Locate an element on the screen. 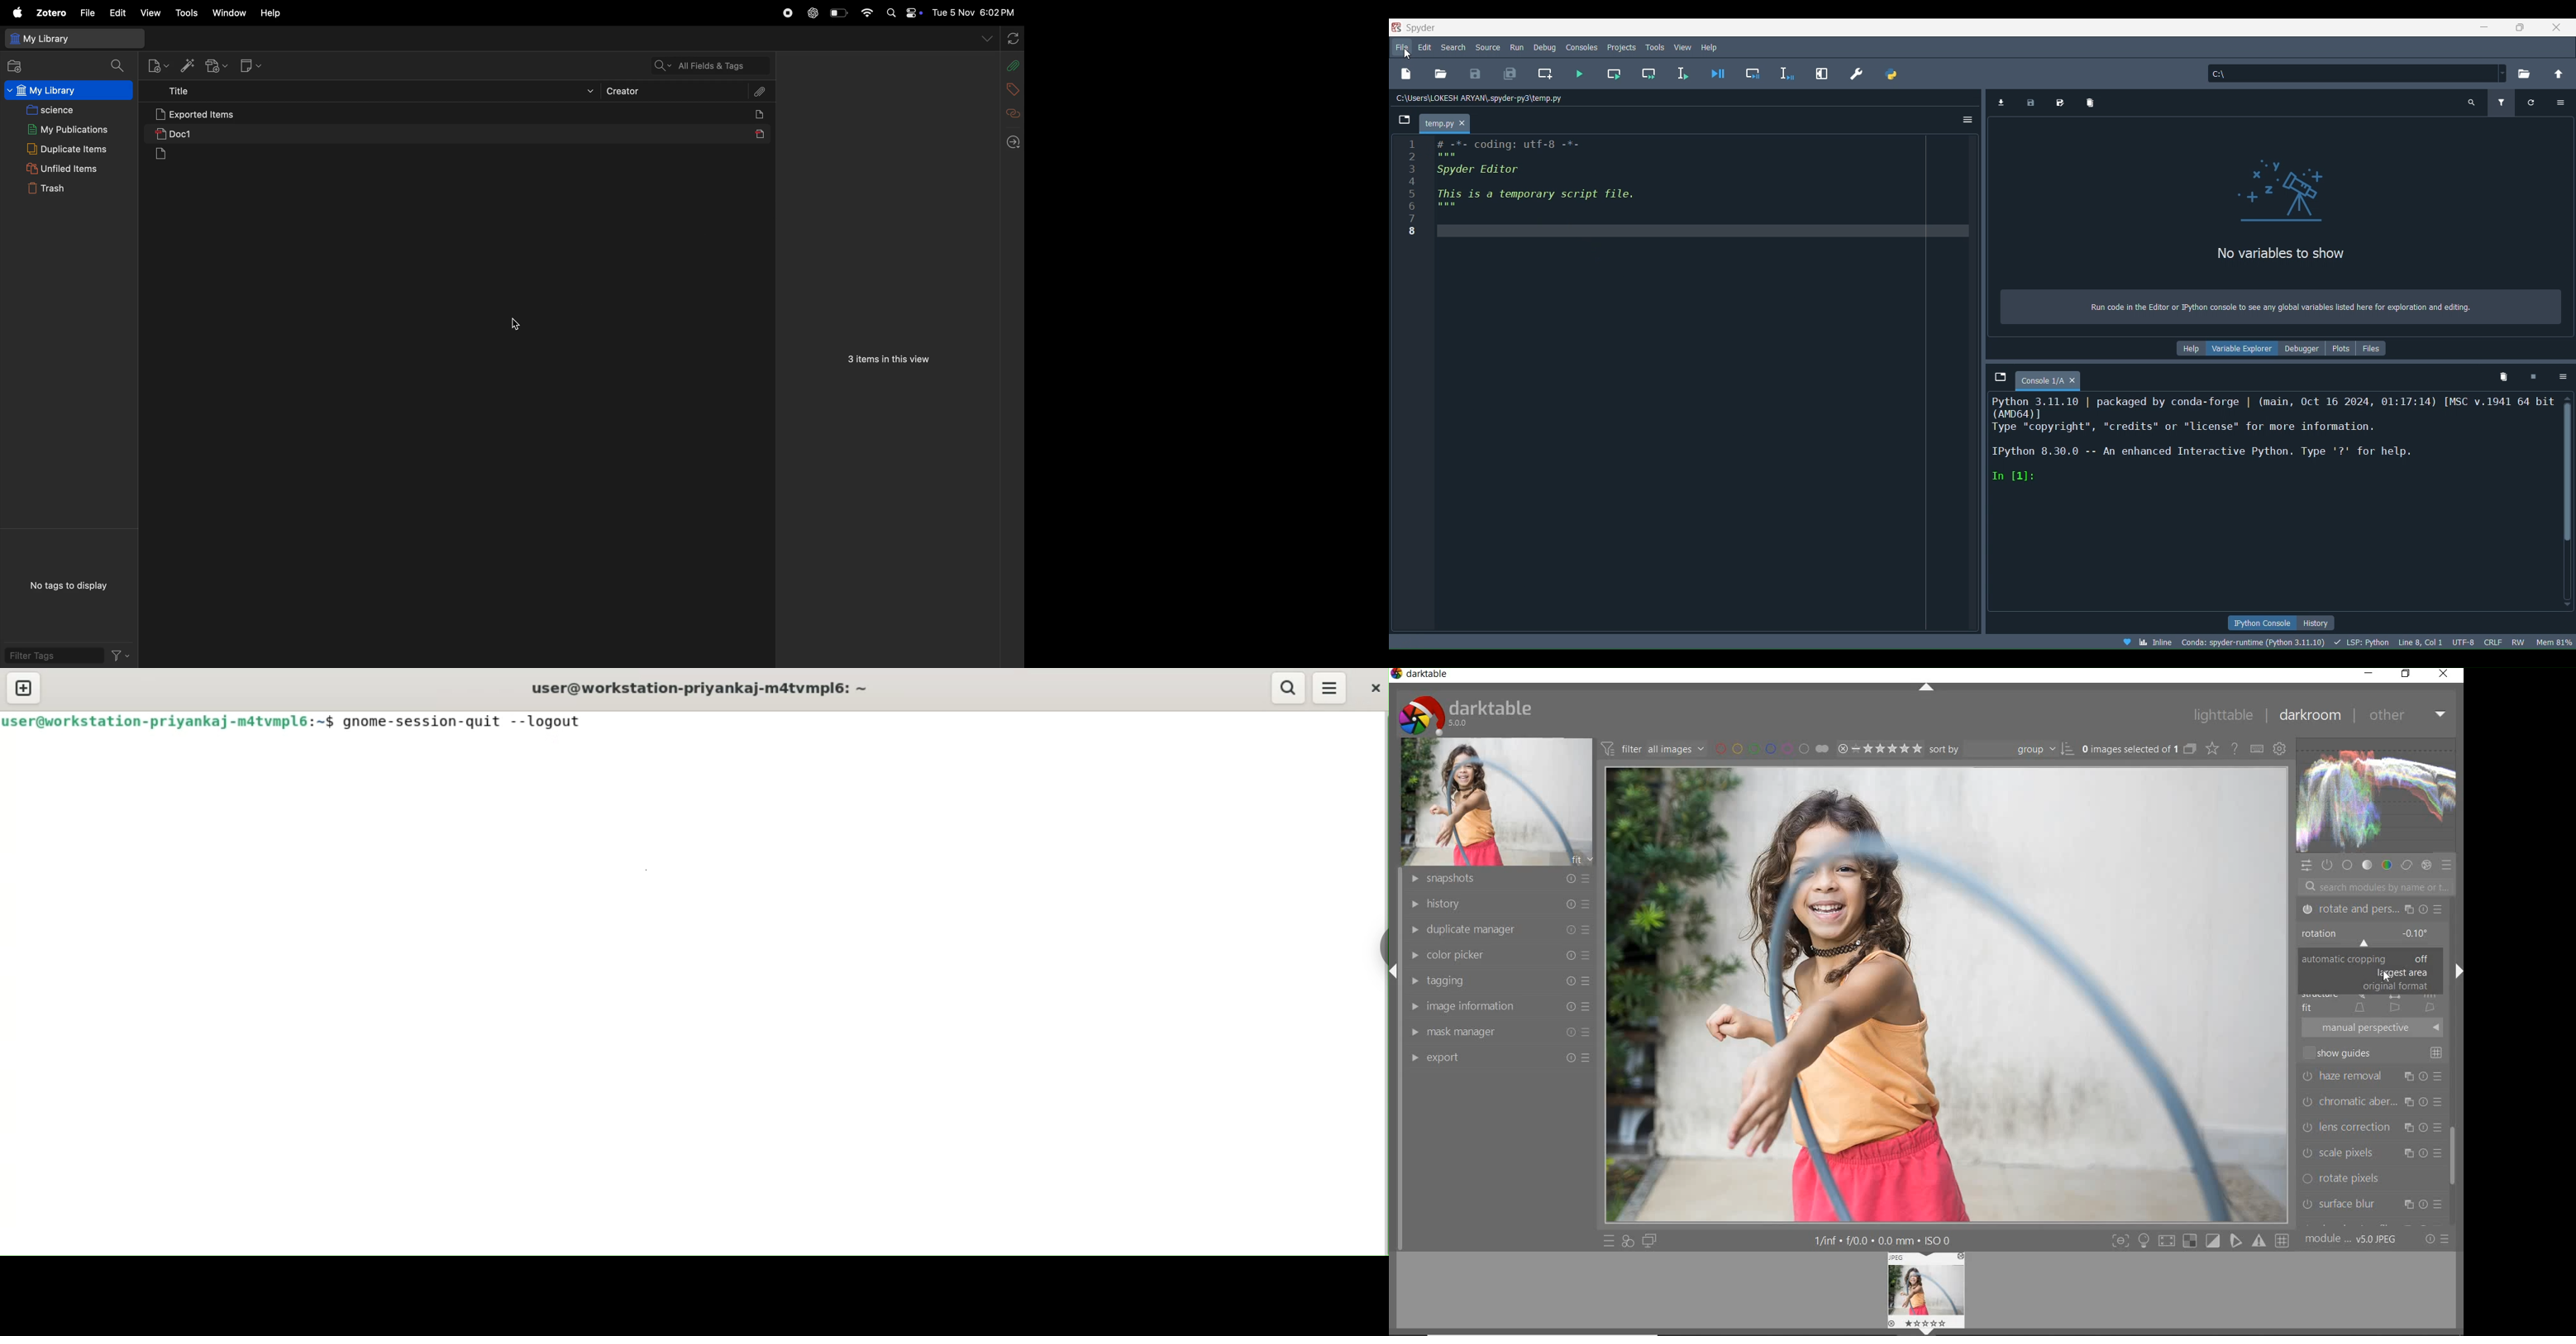  tagging is located at coordinates (1500, 980).